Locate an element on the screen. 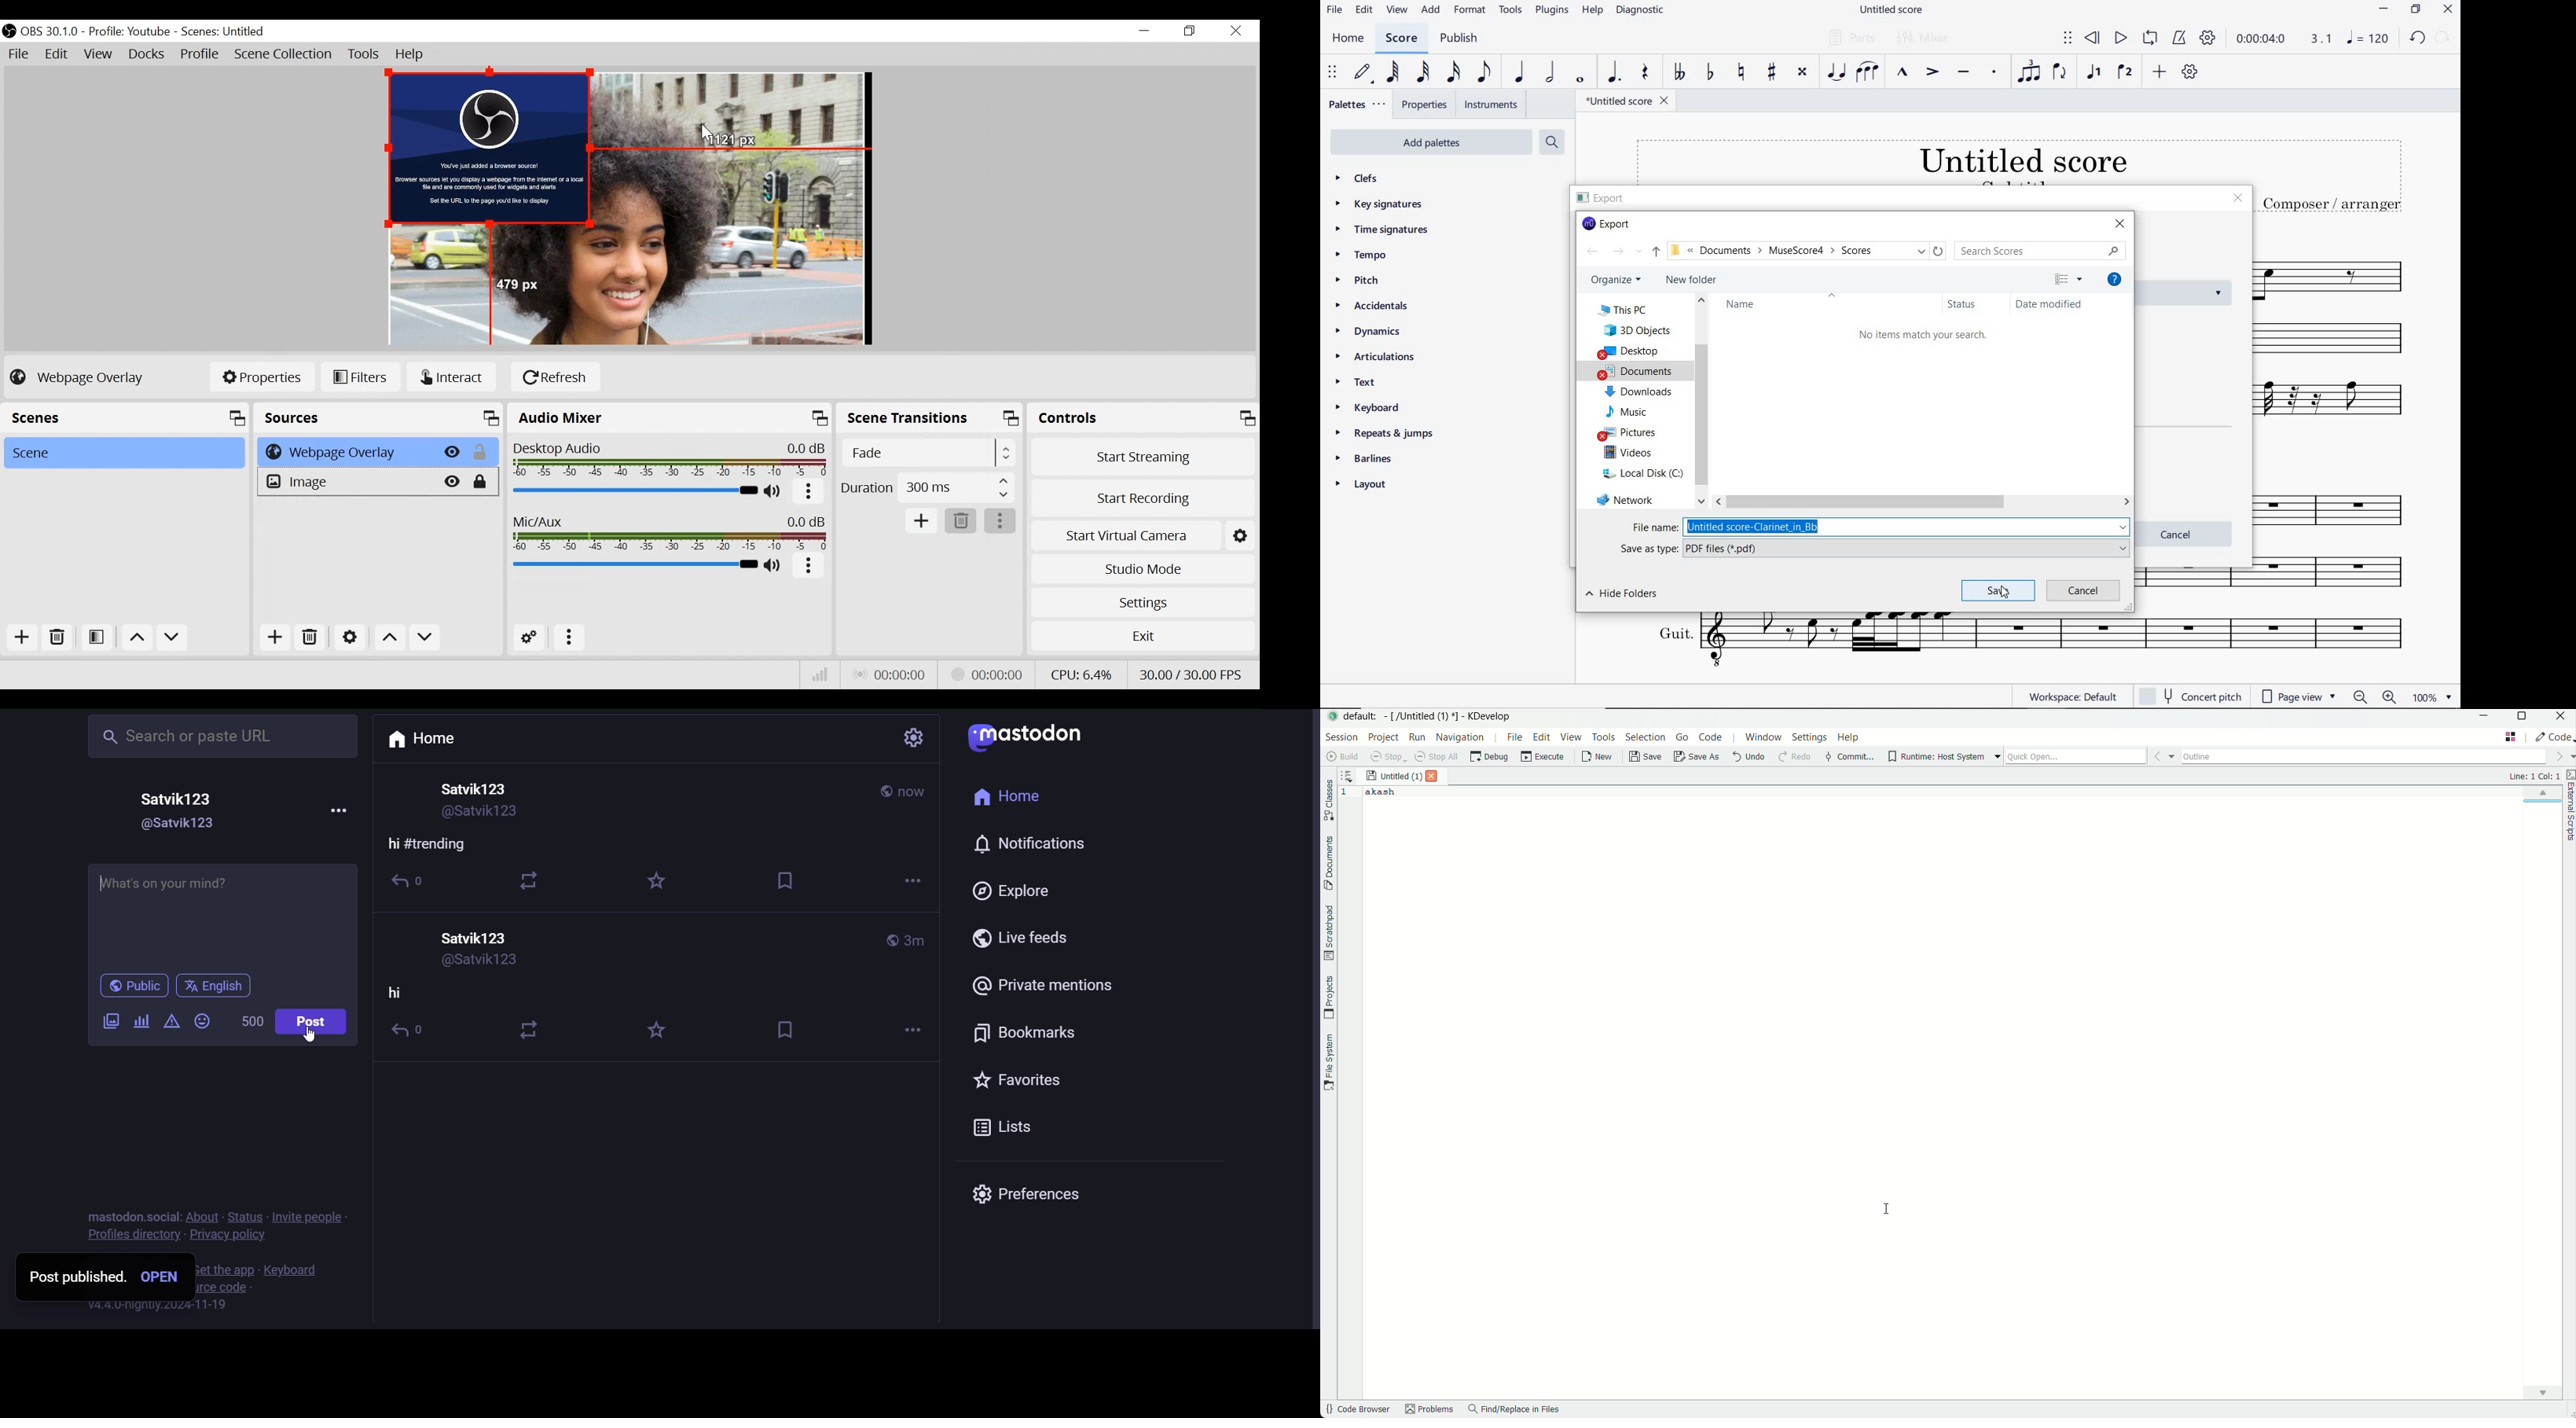 Image resolution: width=2576 pixels, height=1428 pixels. PROPERTIES is located at coordinates (1425, 105).